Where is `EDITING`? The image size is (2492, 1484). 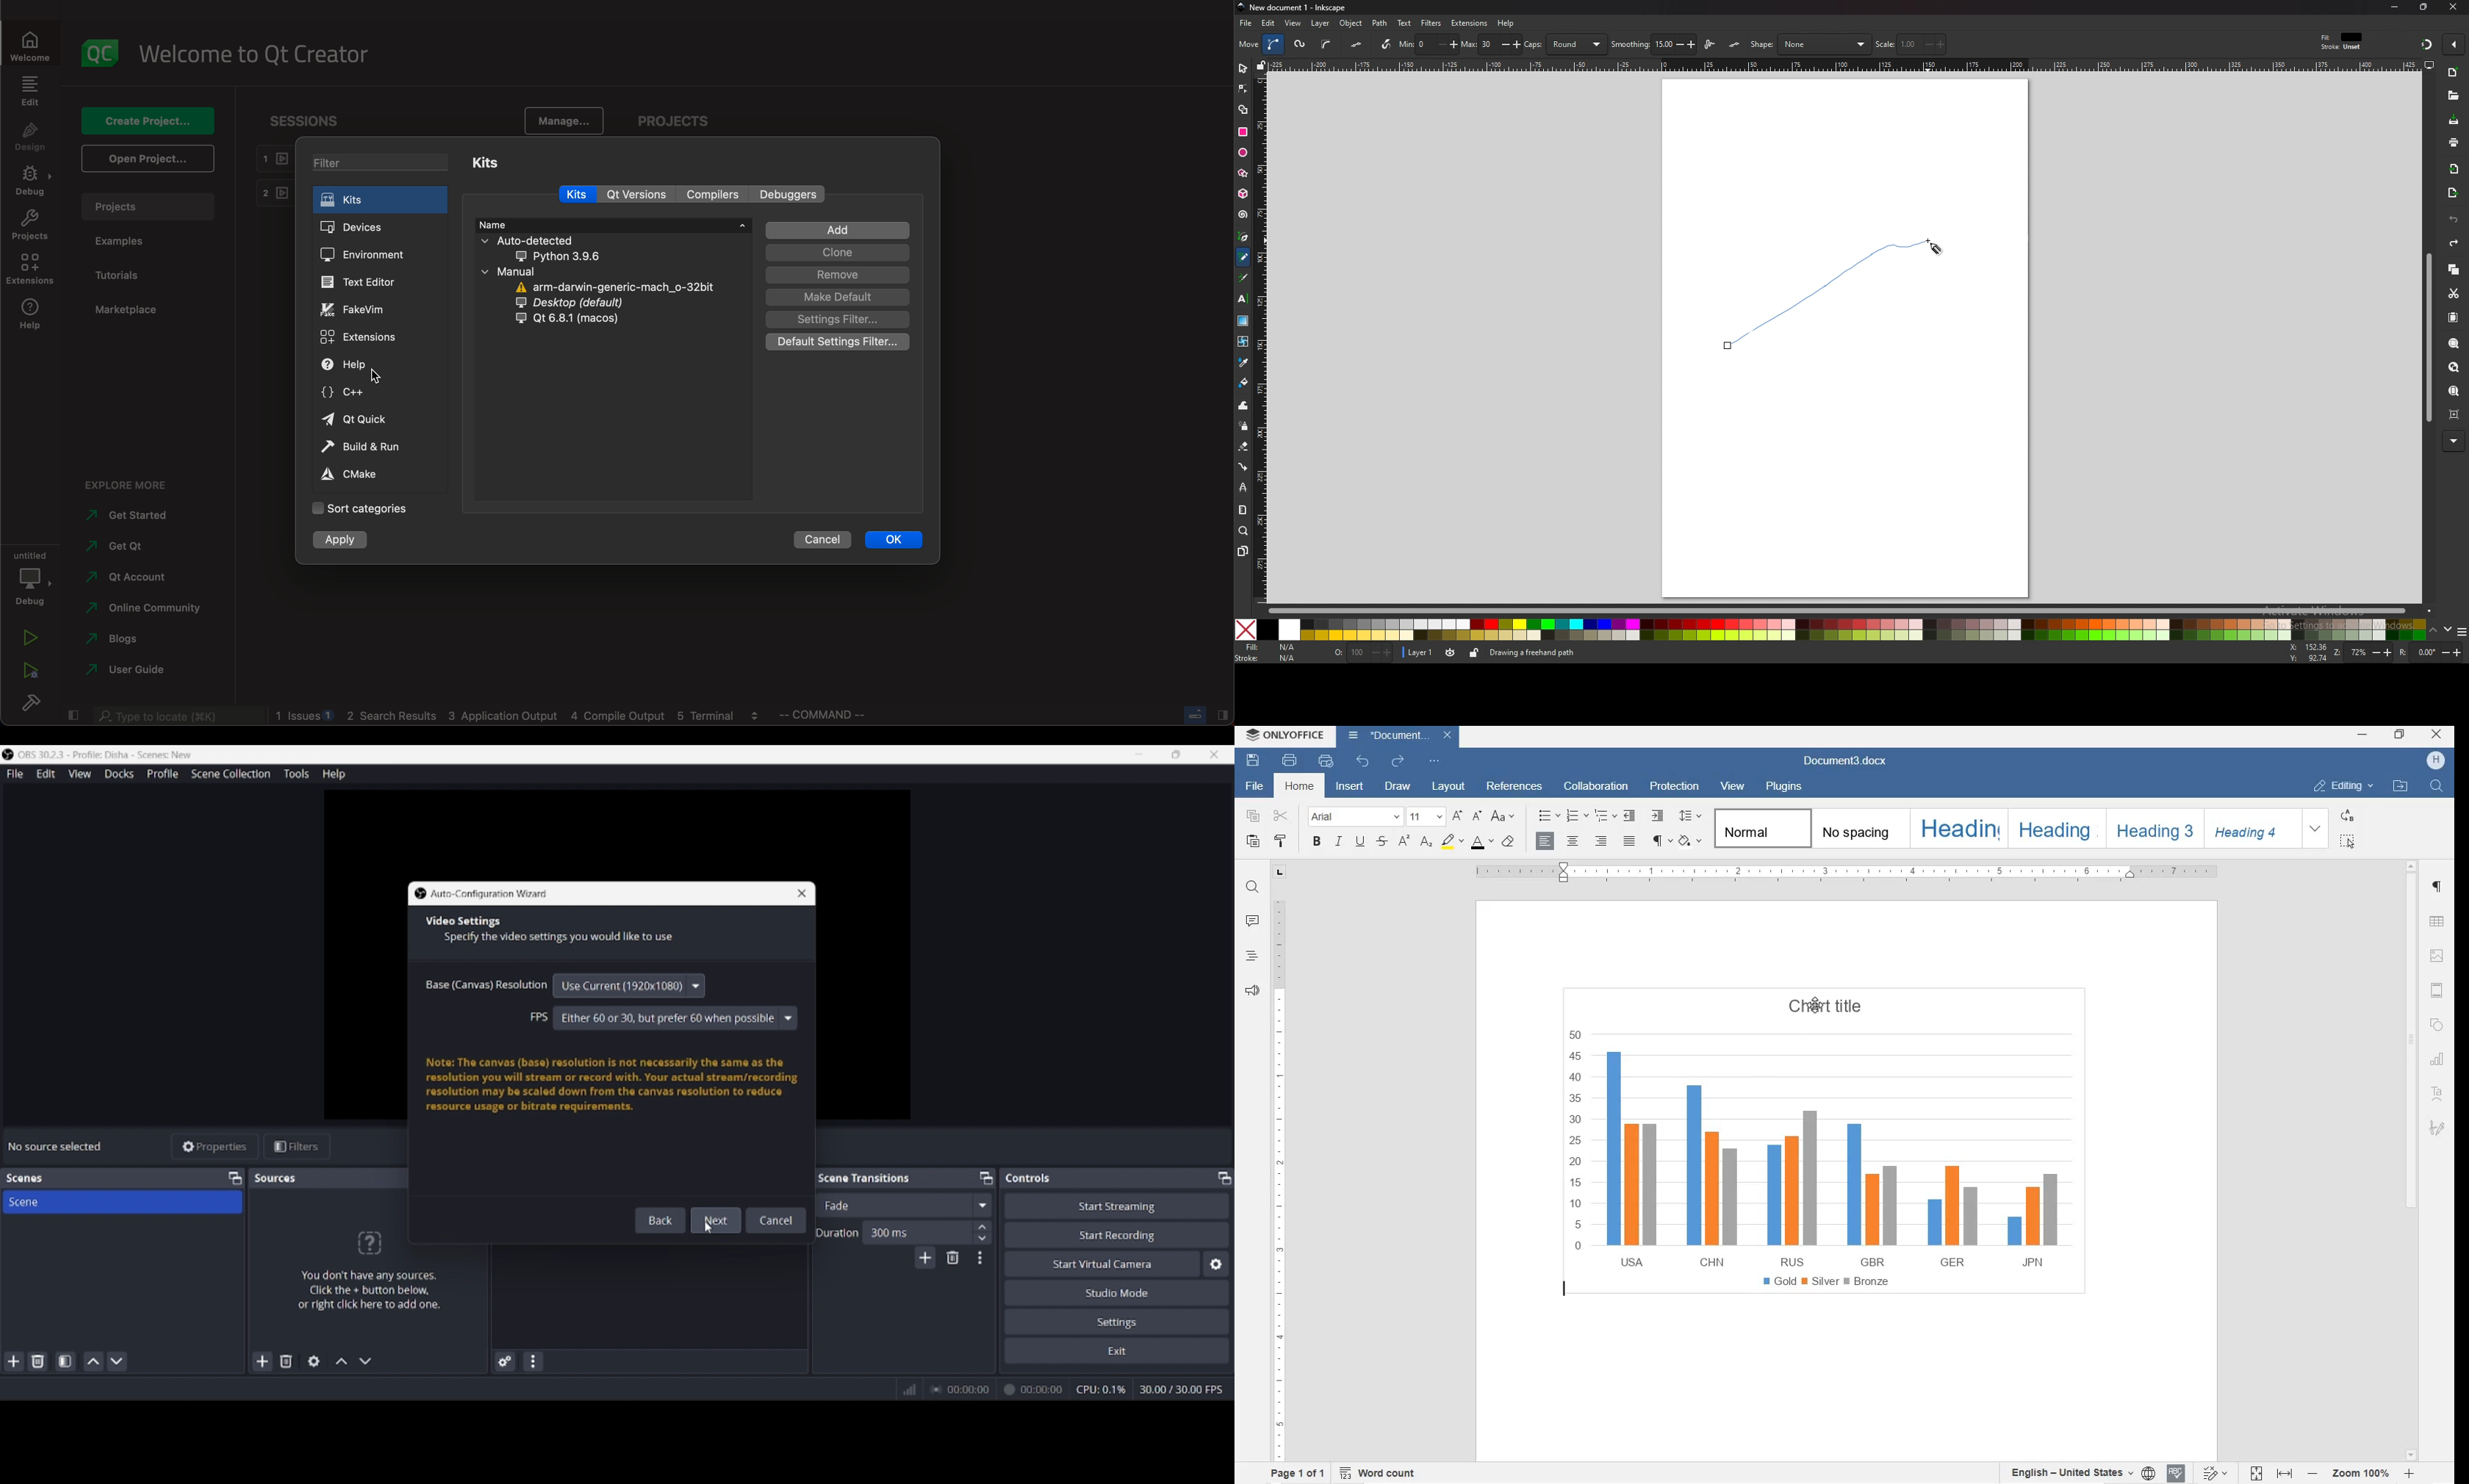
EDITING is located at coordinates (2342, 787).